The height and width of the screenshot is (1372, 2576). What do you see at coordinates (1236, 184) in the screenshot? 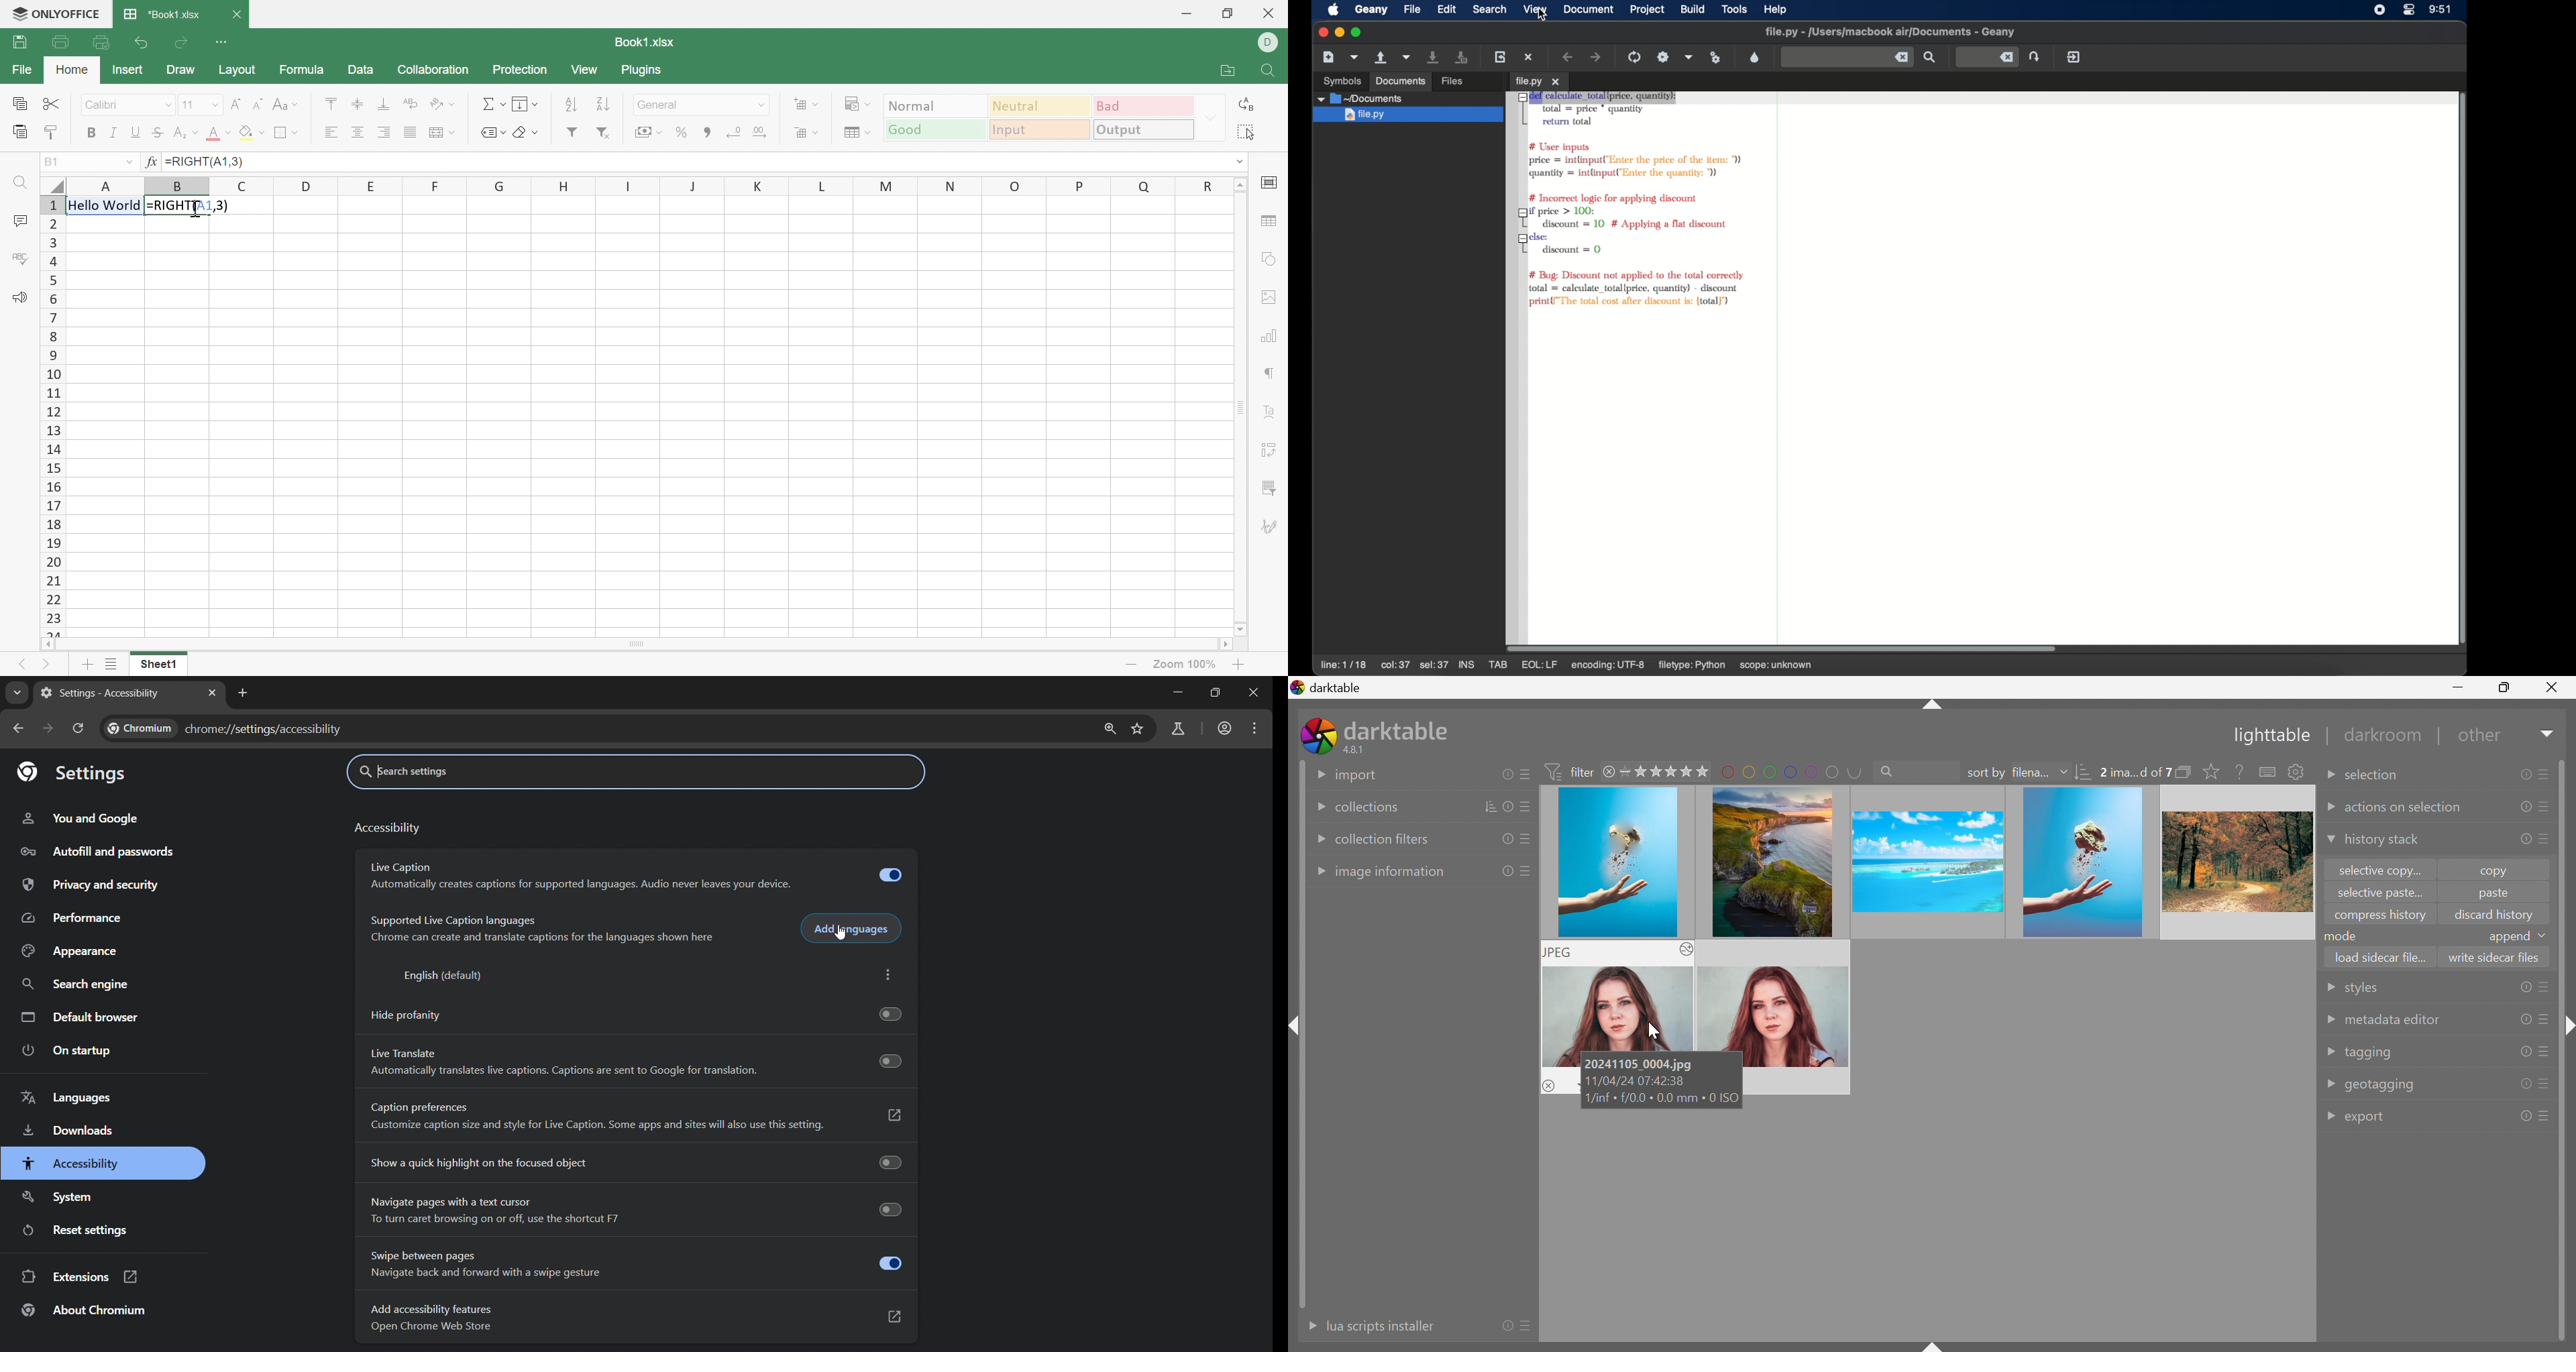
I see `Scroll Up` at bounding box center [1236, 184].